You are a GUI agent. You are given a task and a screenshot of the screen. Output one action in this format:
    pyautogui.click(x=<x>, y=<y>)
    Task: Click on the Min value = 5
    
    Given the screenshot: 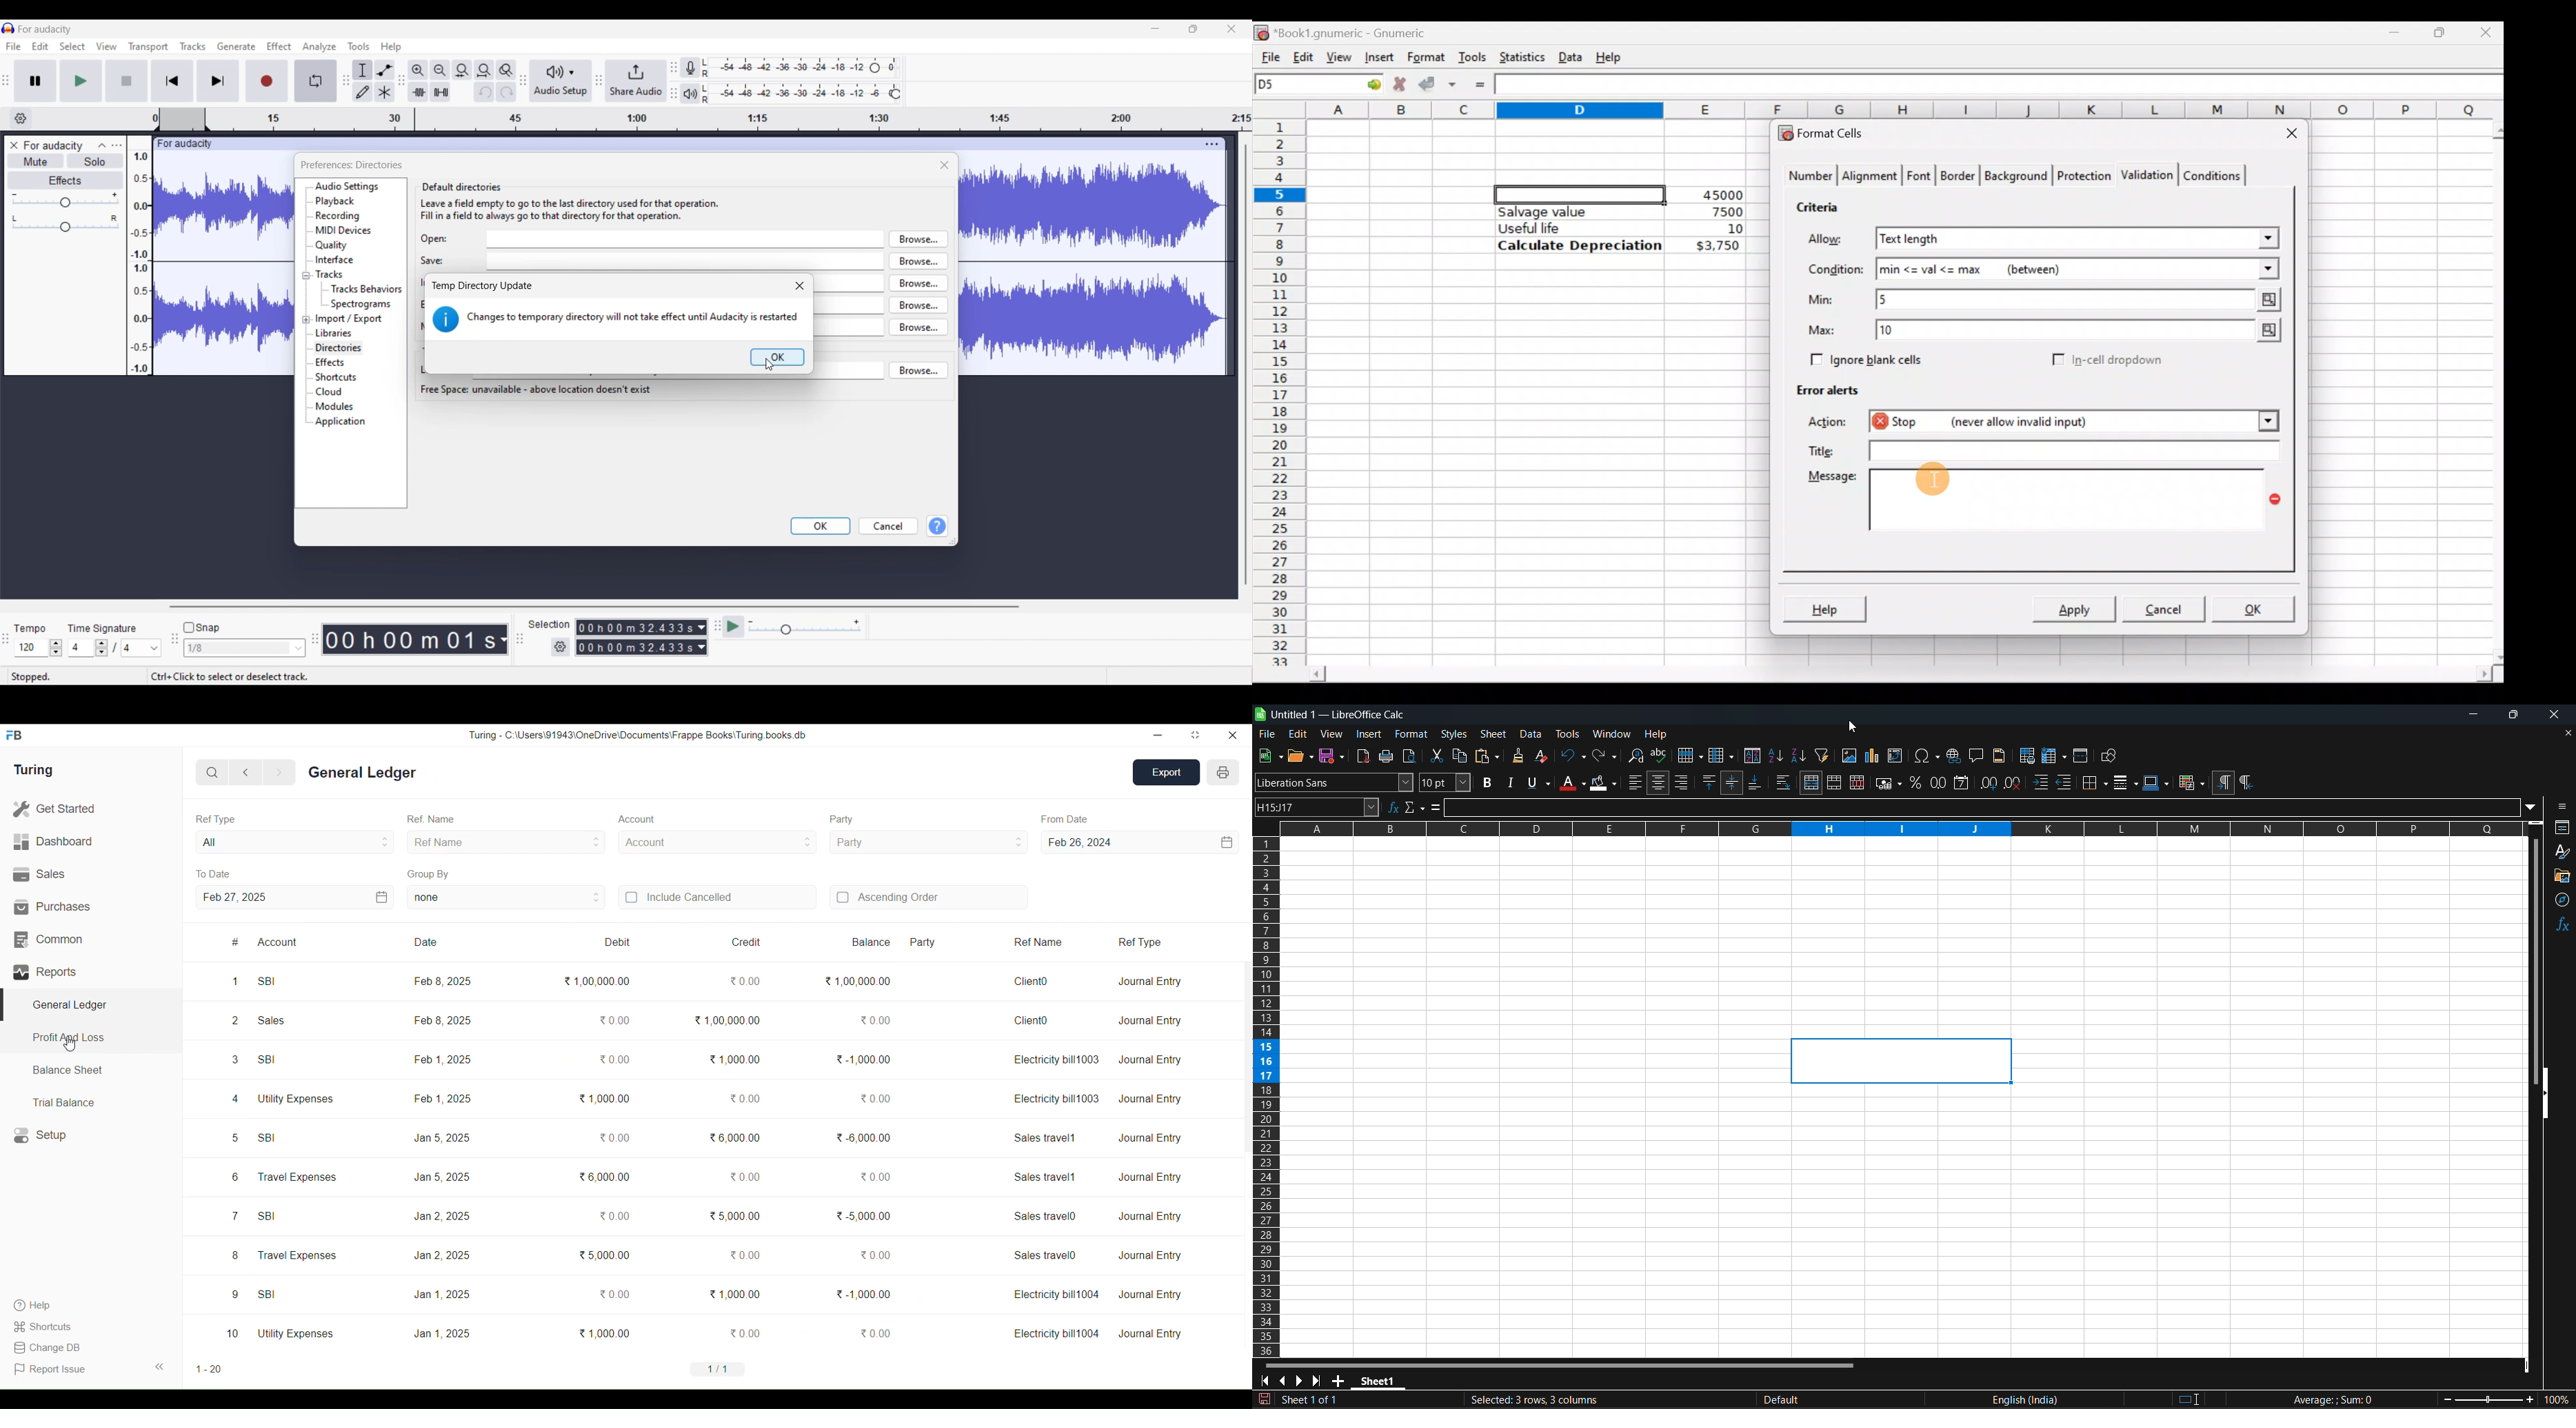 What is the action you would take?
    pyautogui.click(x=2081, y=299)
    